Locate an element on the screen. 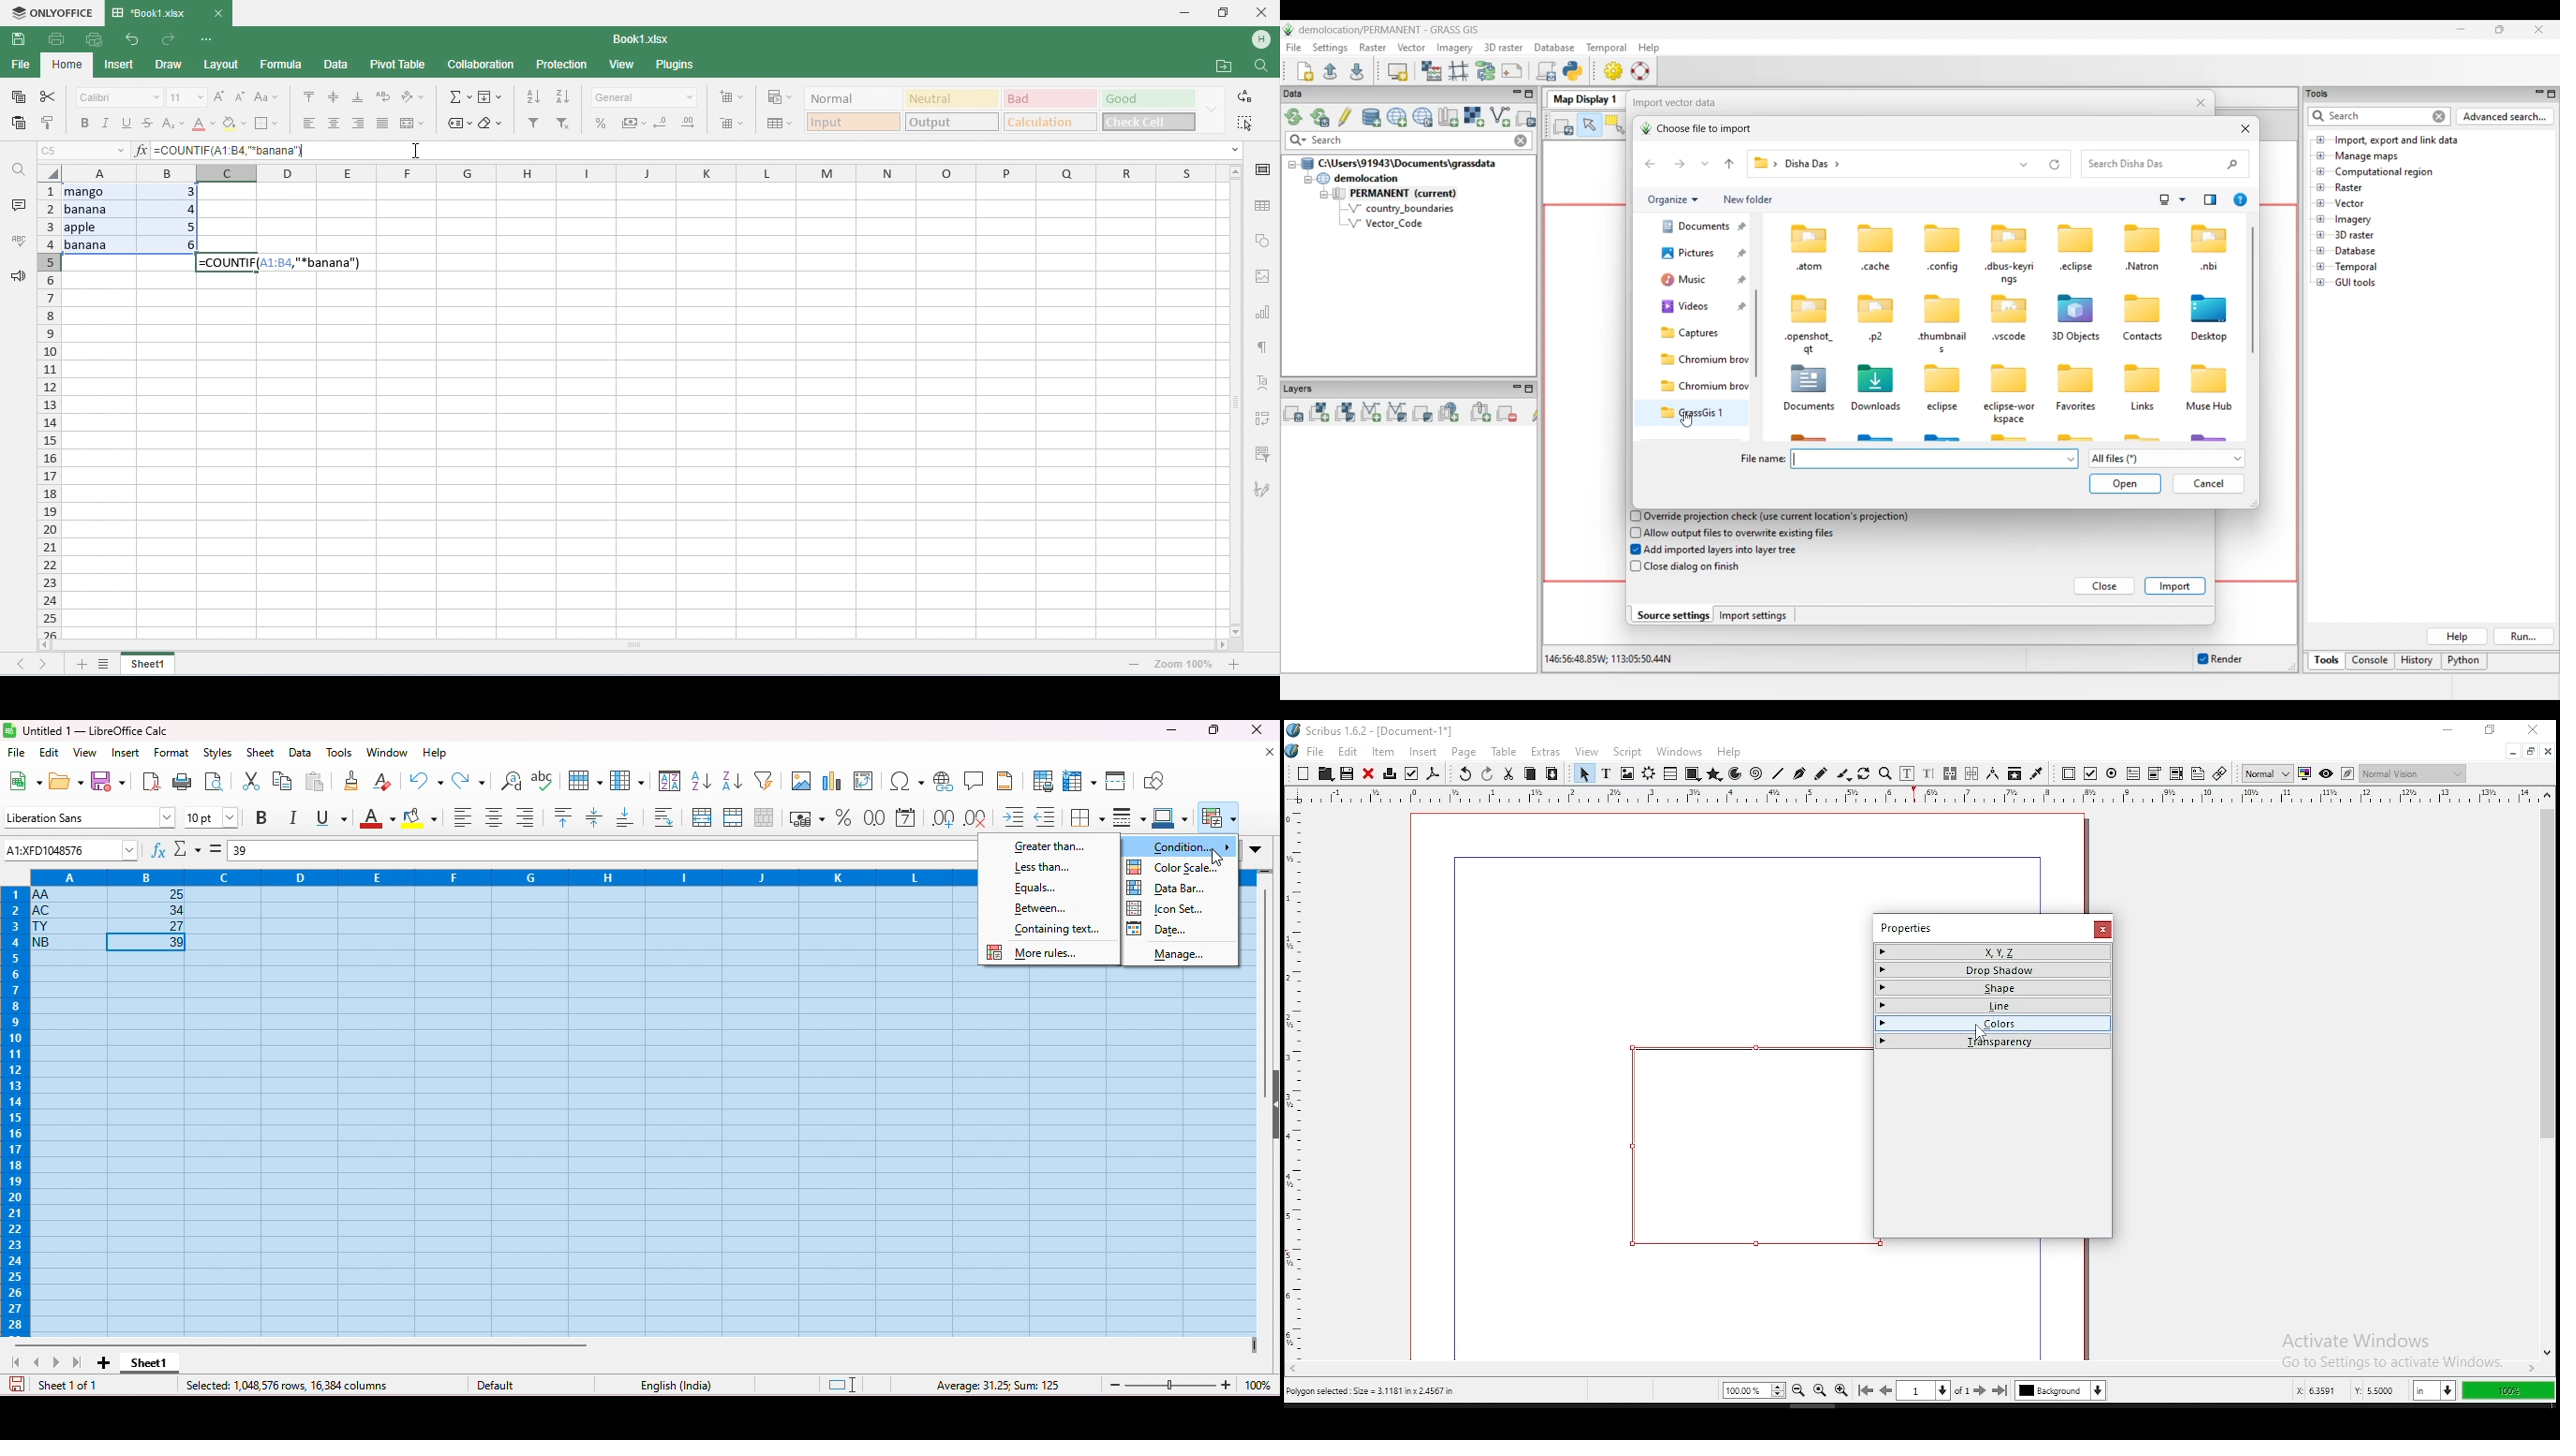 This screenshot has height=1456, width=2576. increment font size is located at coordinates (220, 97).